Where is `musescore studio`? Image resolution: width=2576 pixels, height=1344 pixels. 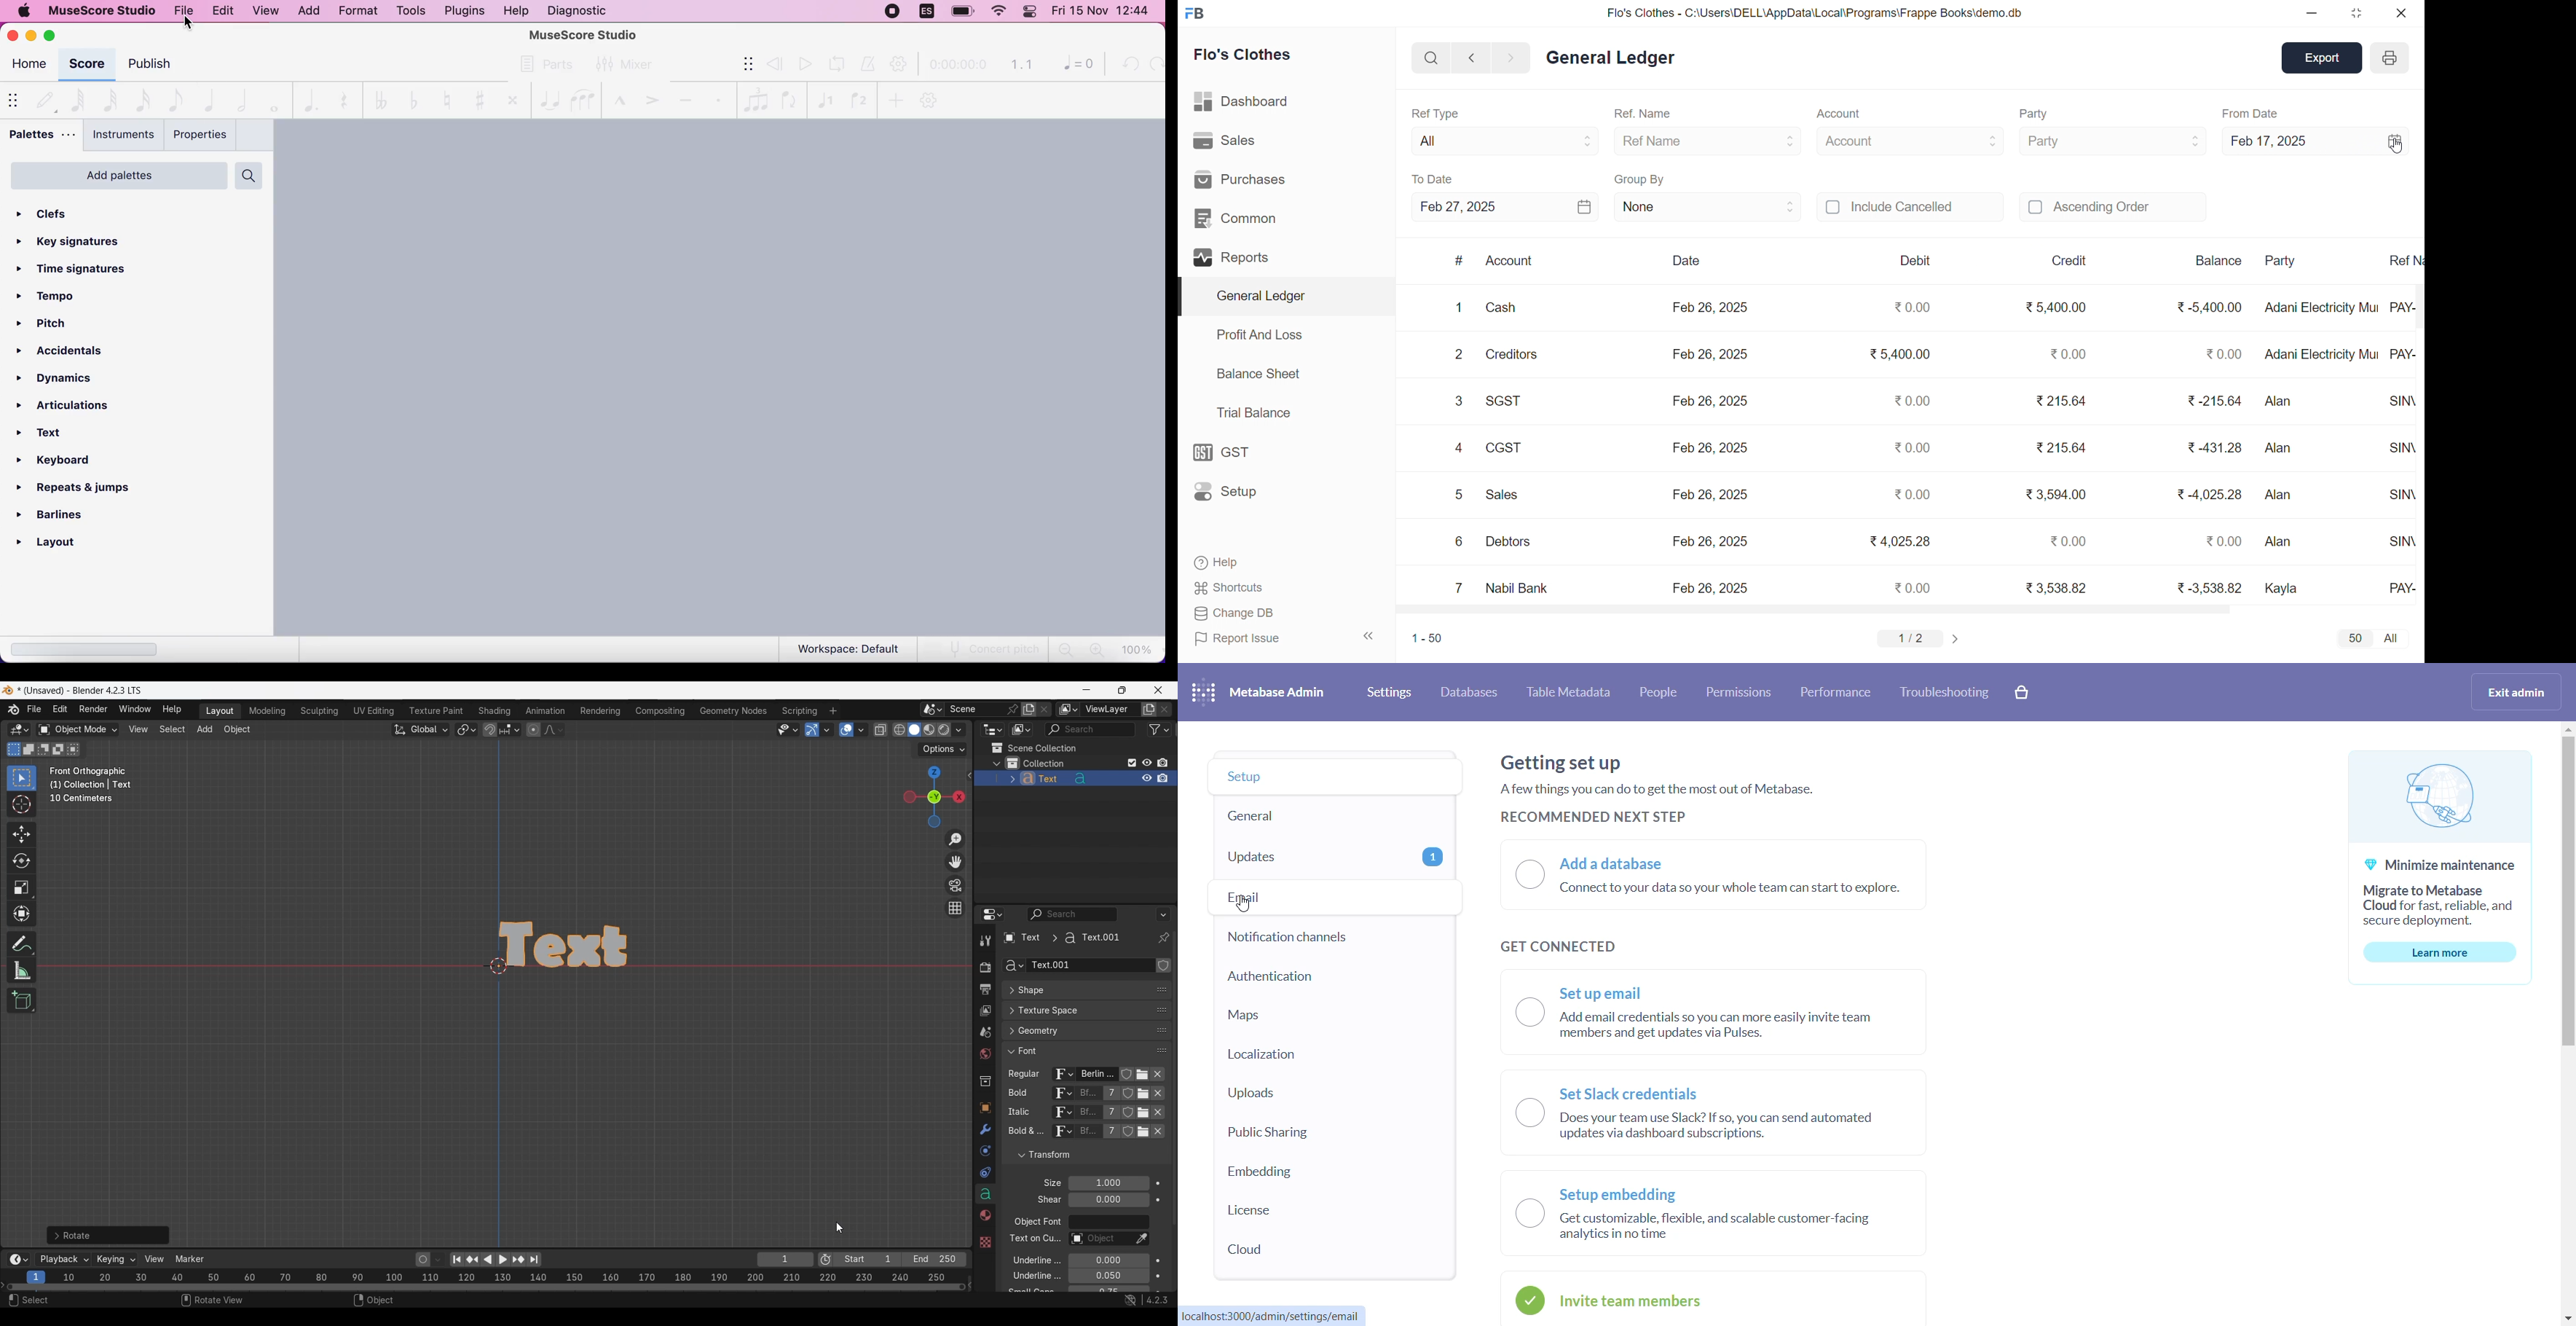
musescore studio is located at coordinates (103, 10).